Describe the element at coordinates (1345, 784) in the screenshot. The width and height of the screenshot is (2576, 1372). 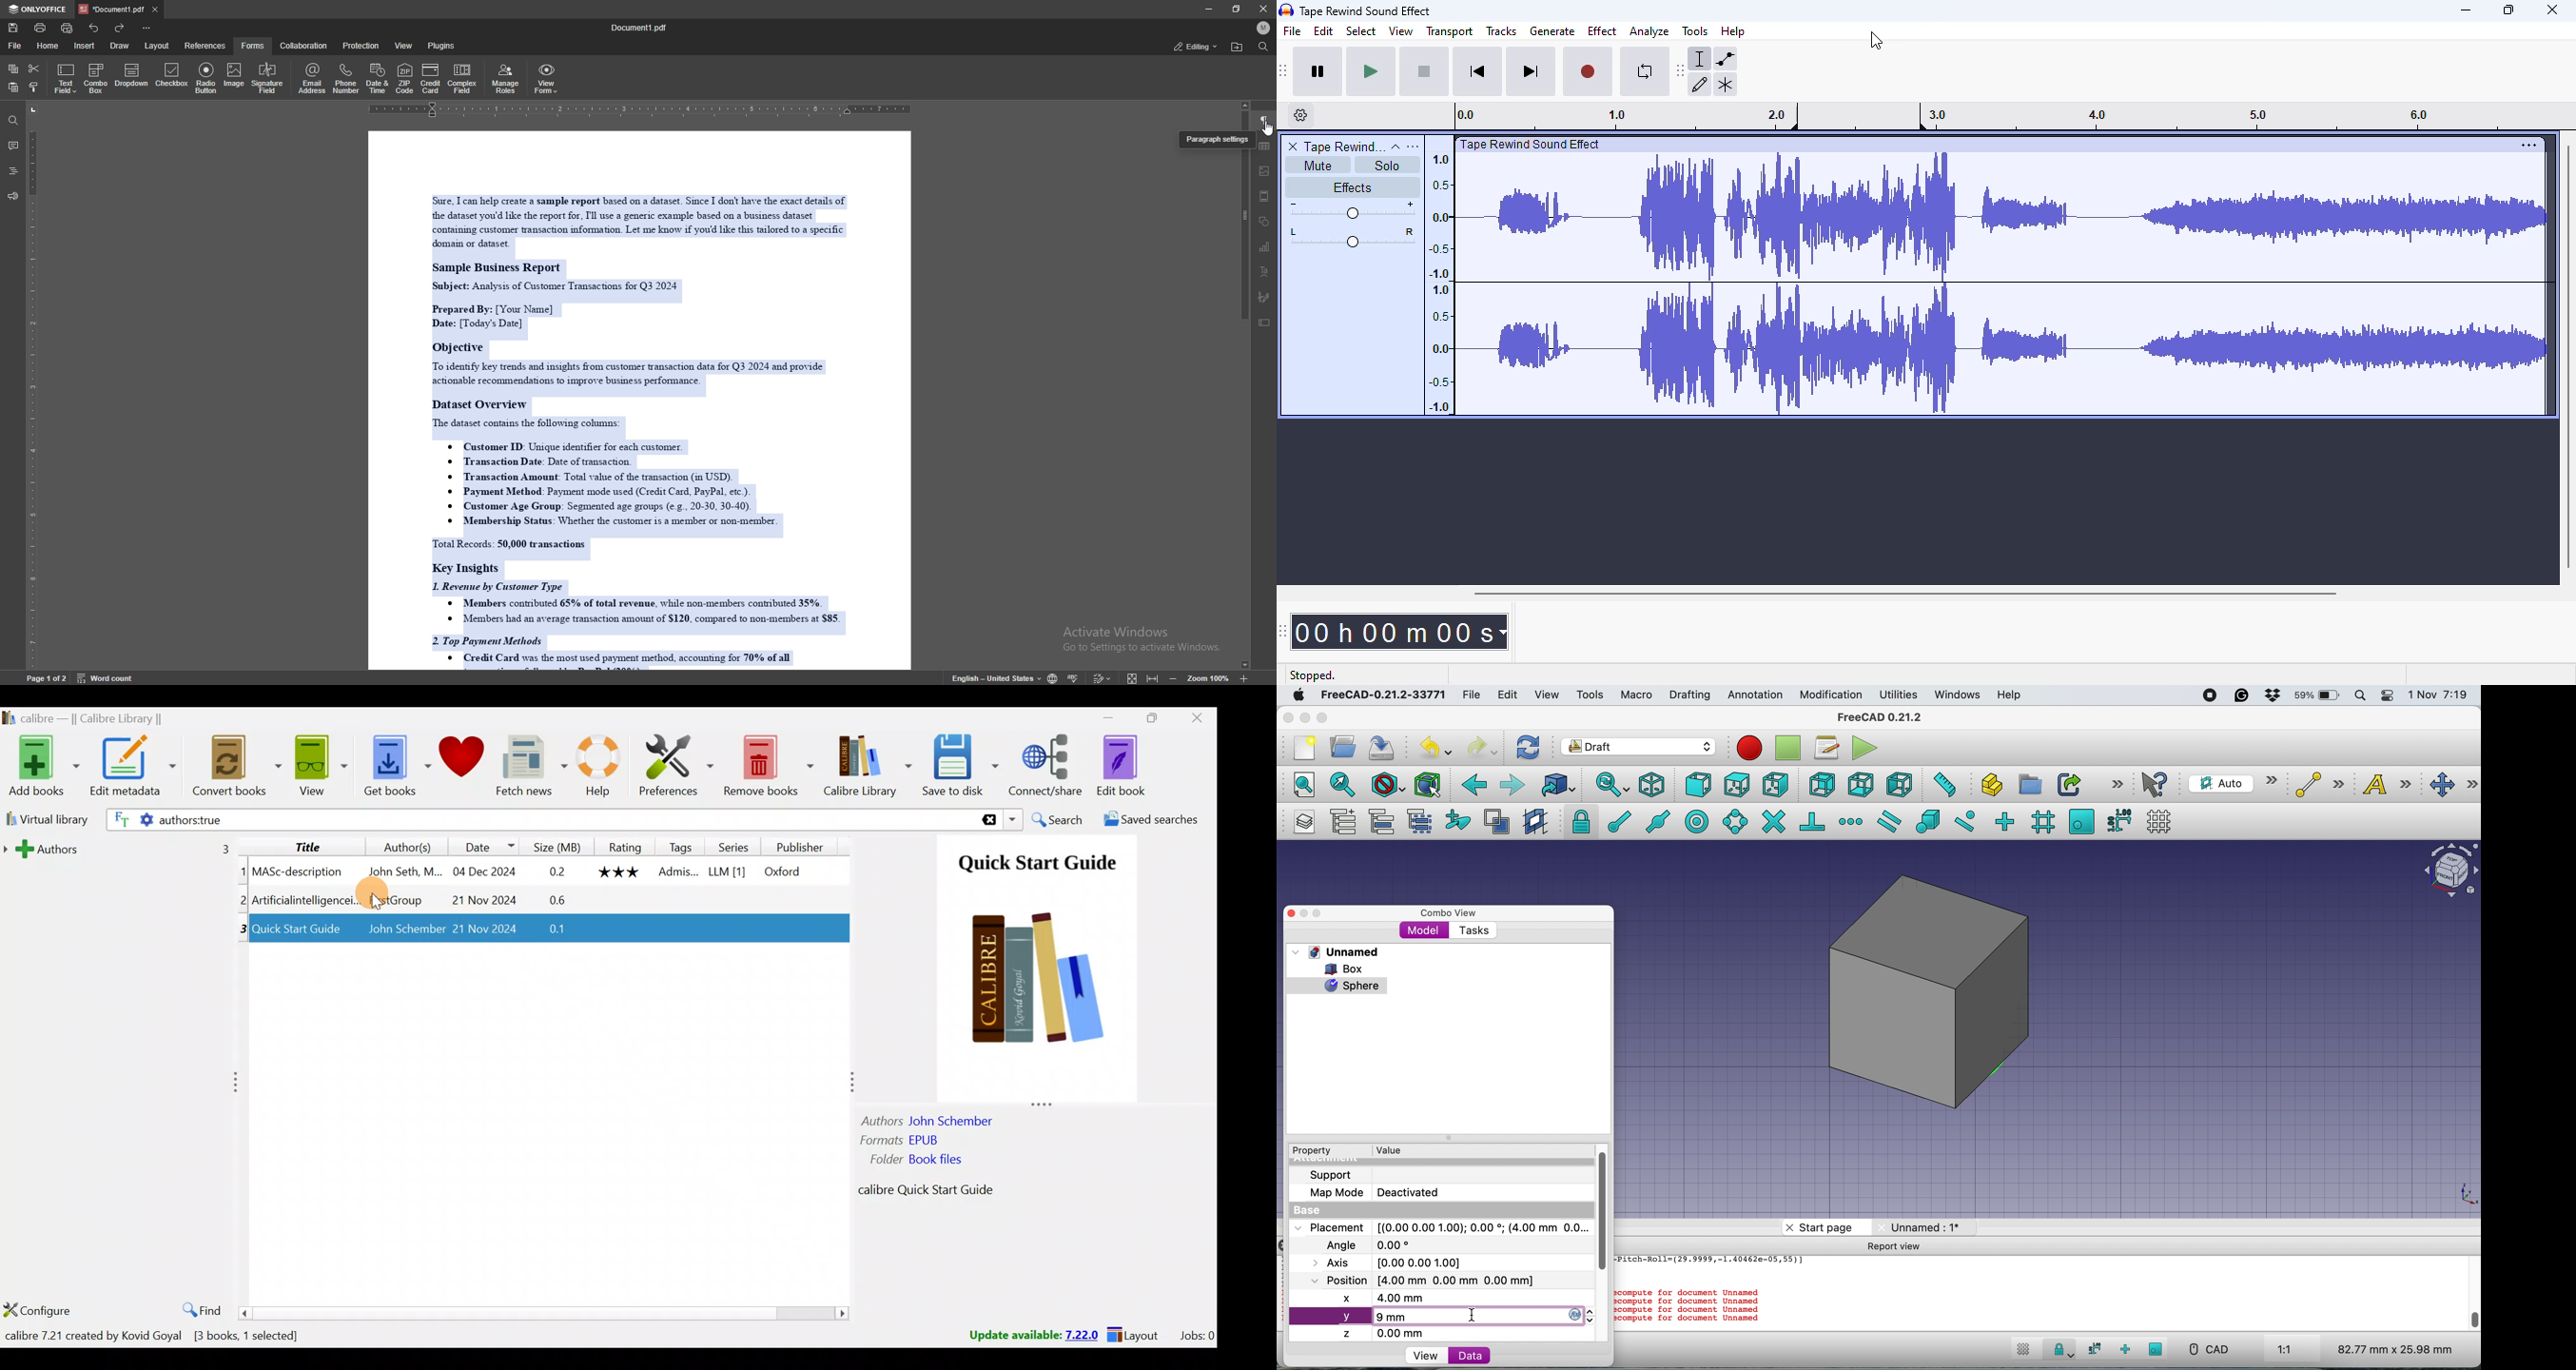
I see `fit selections` at that location.